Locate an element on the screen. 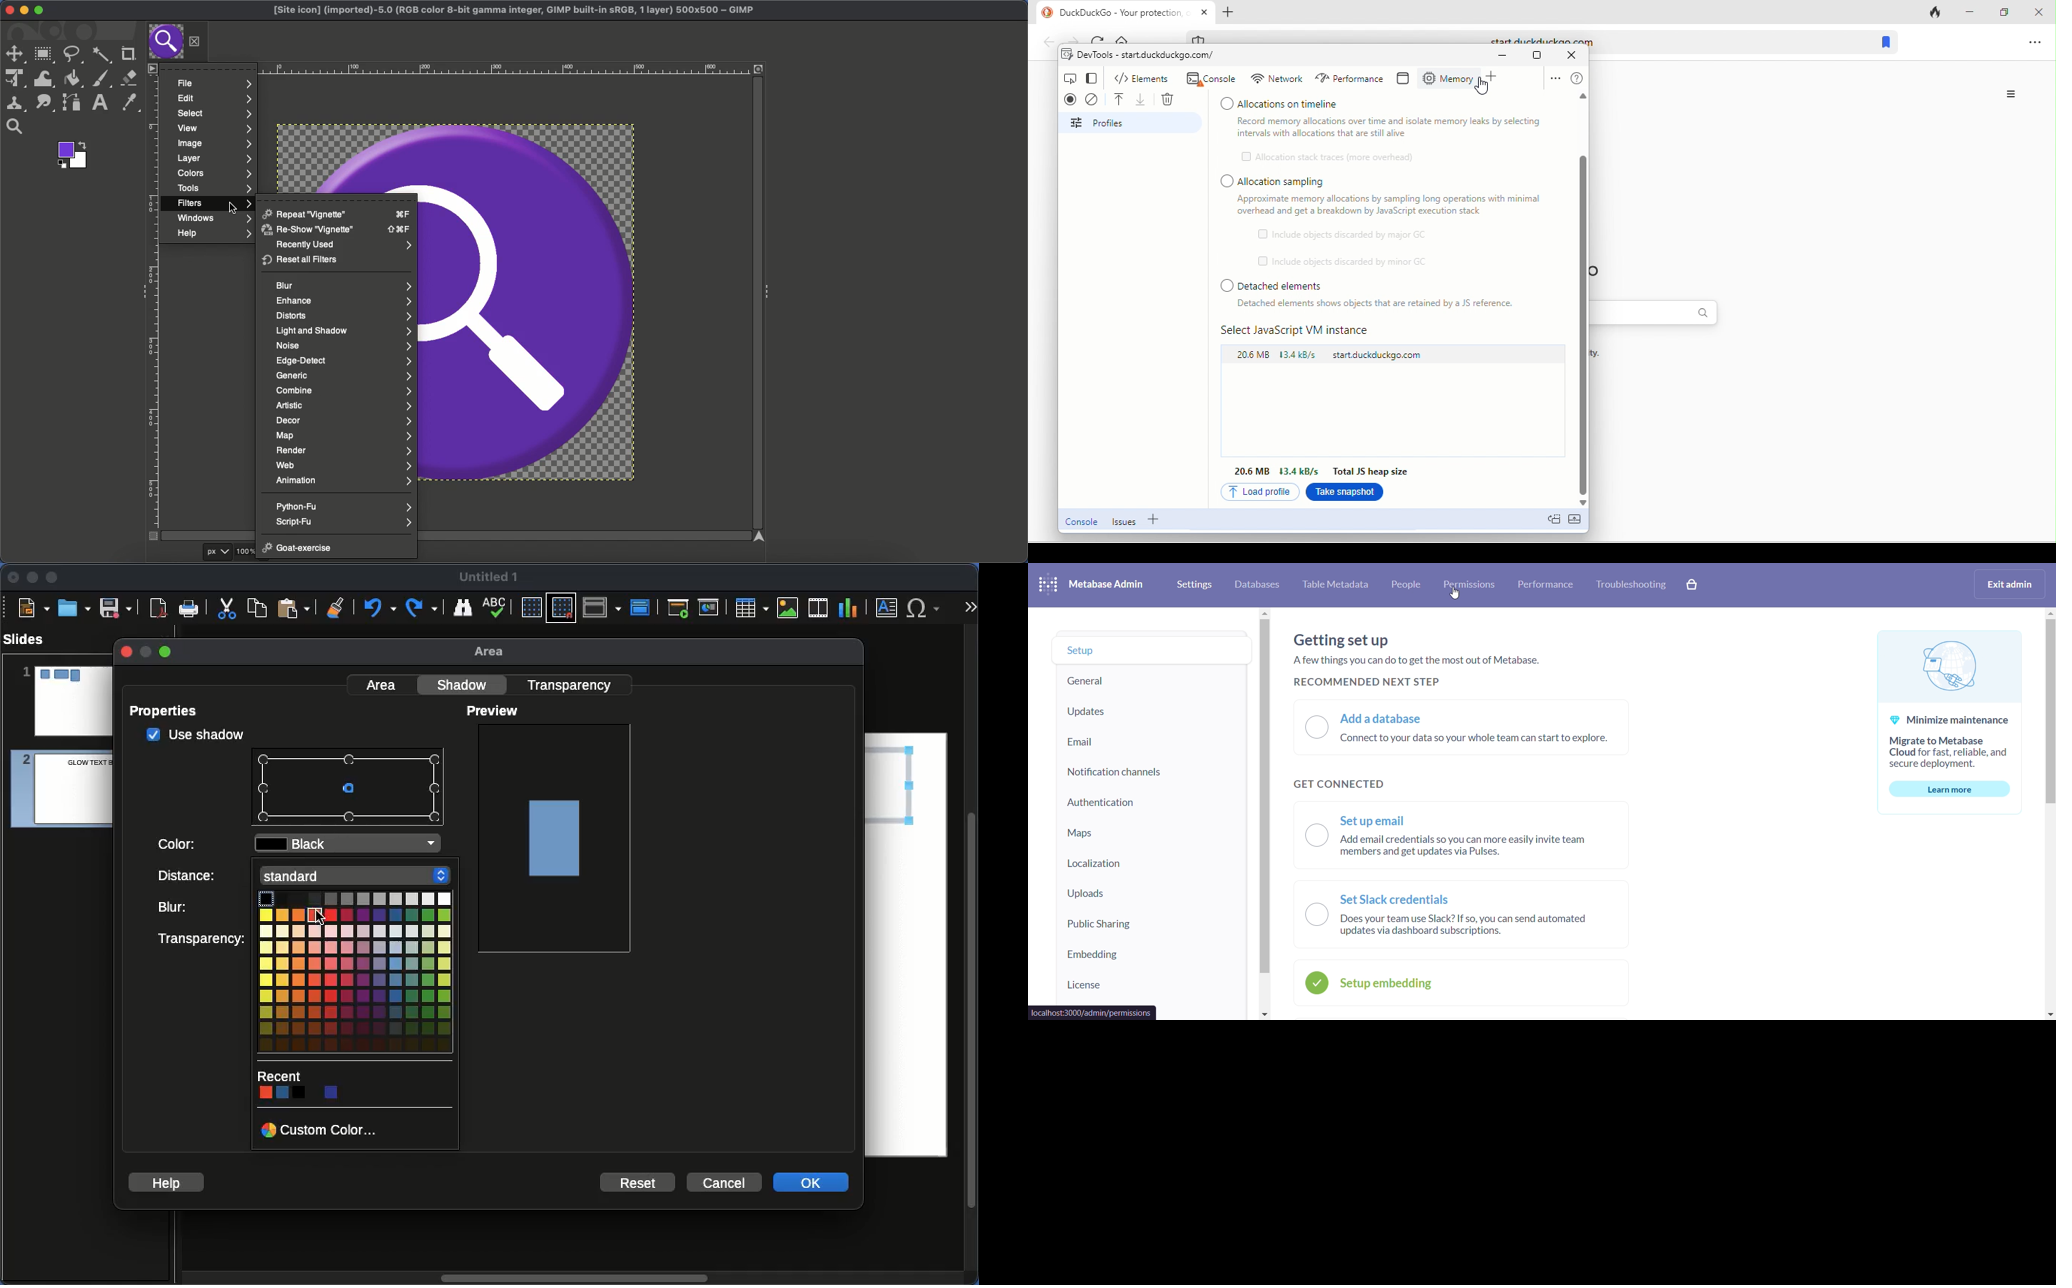 The image size is (2072, 1288). vertical scroll bar is located at coordinates (1263, 813).